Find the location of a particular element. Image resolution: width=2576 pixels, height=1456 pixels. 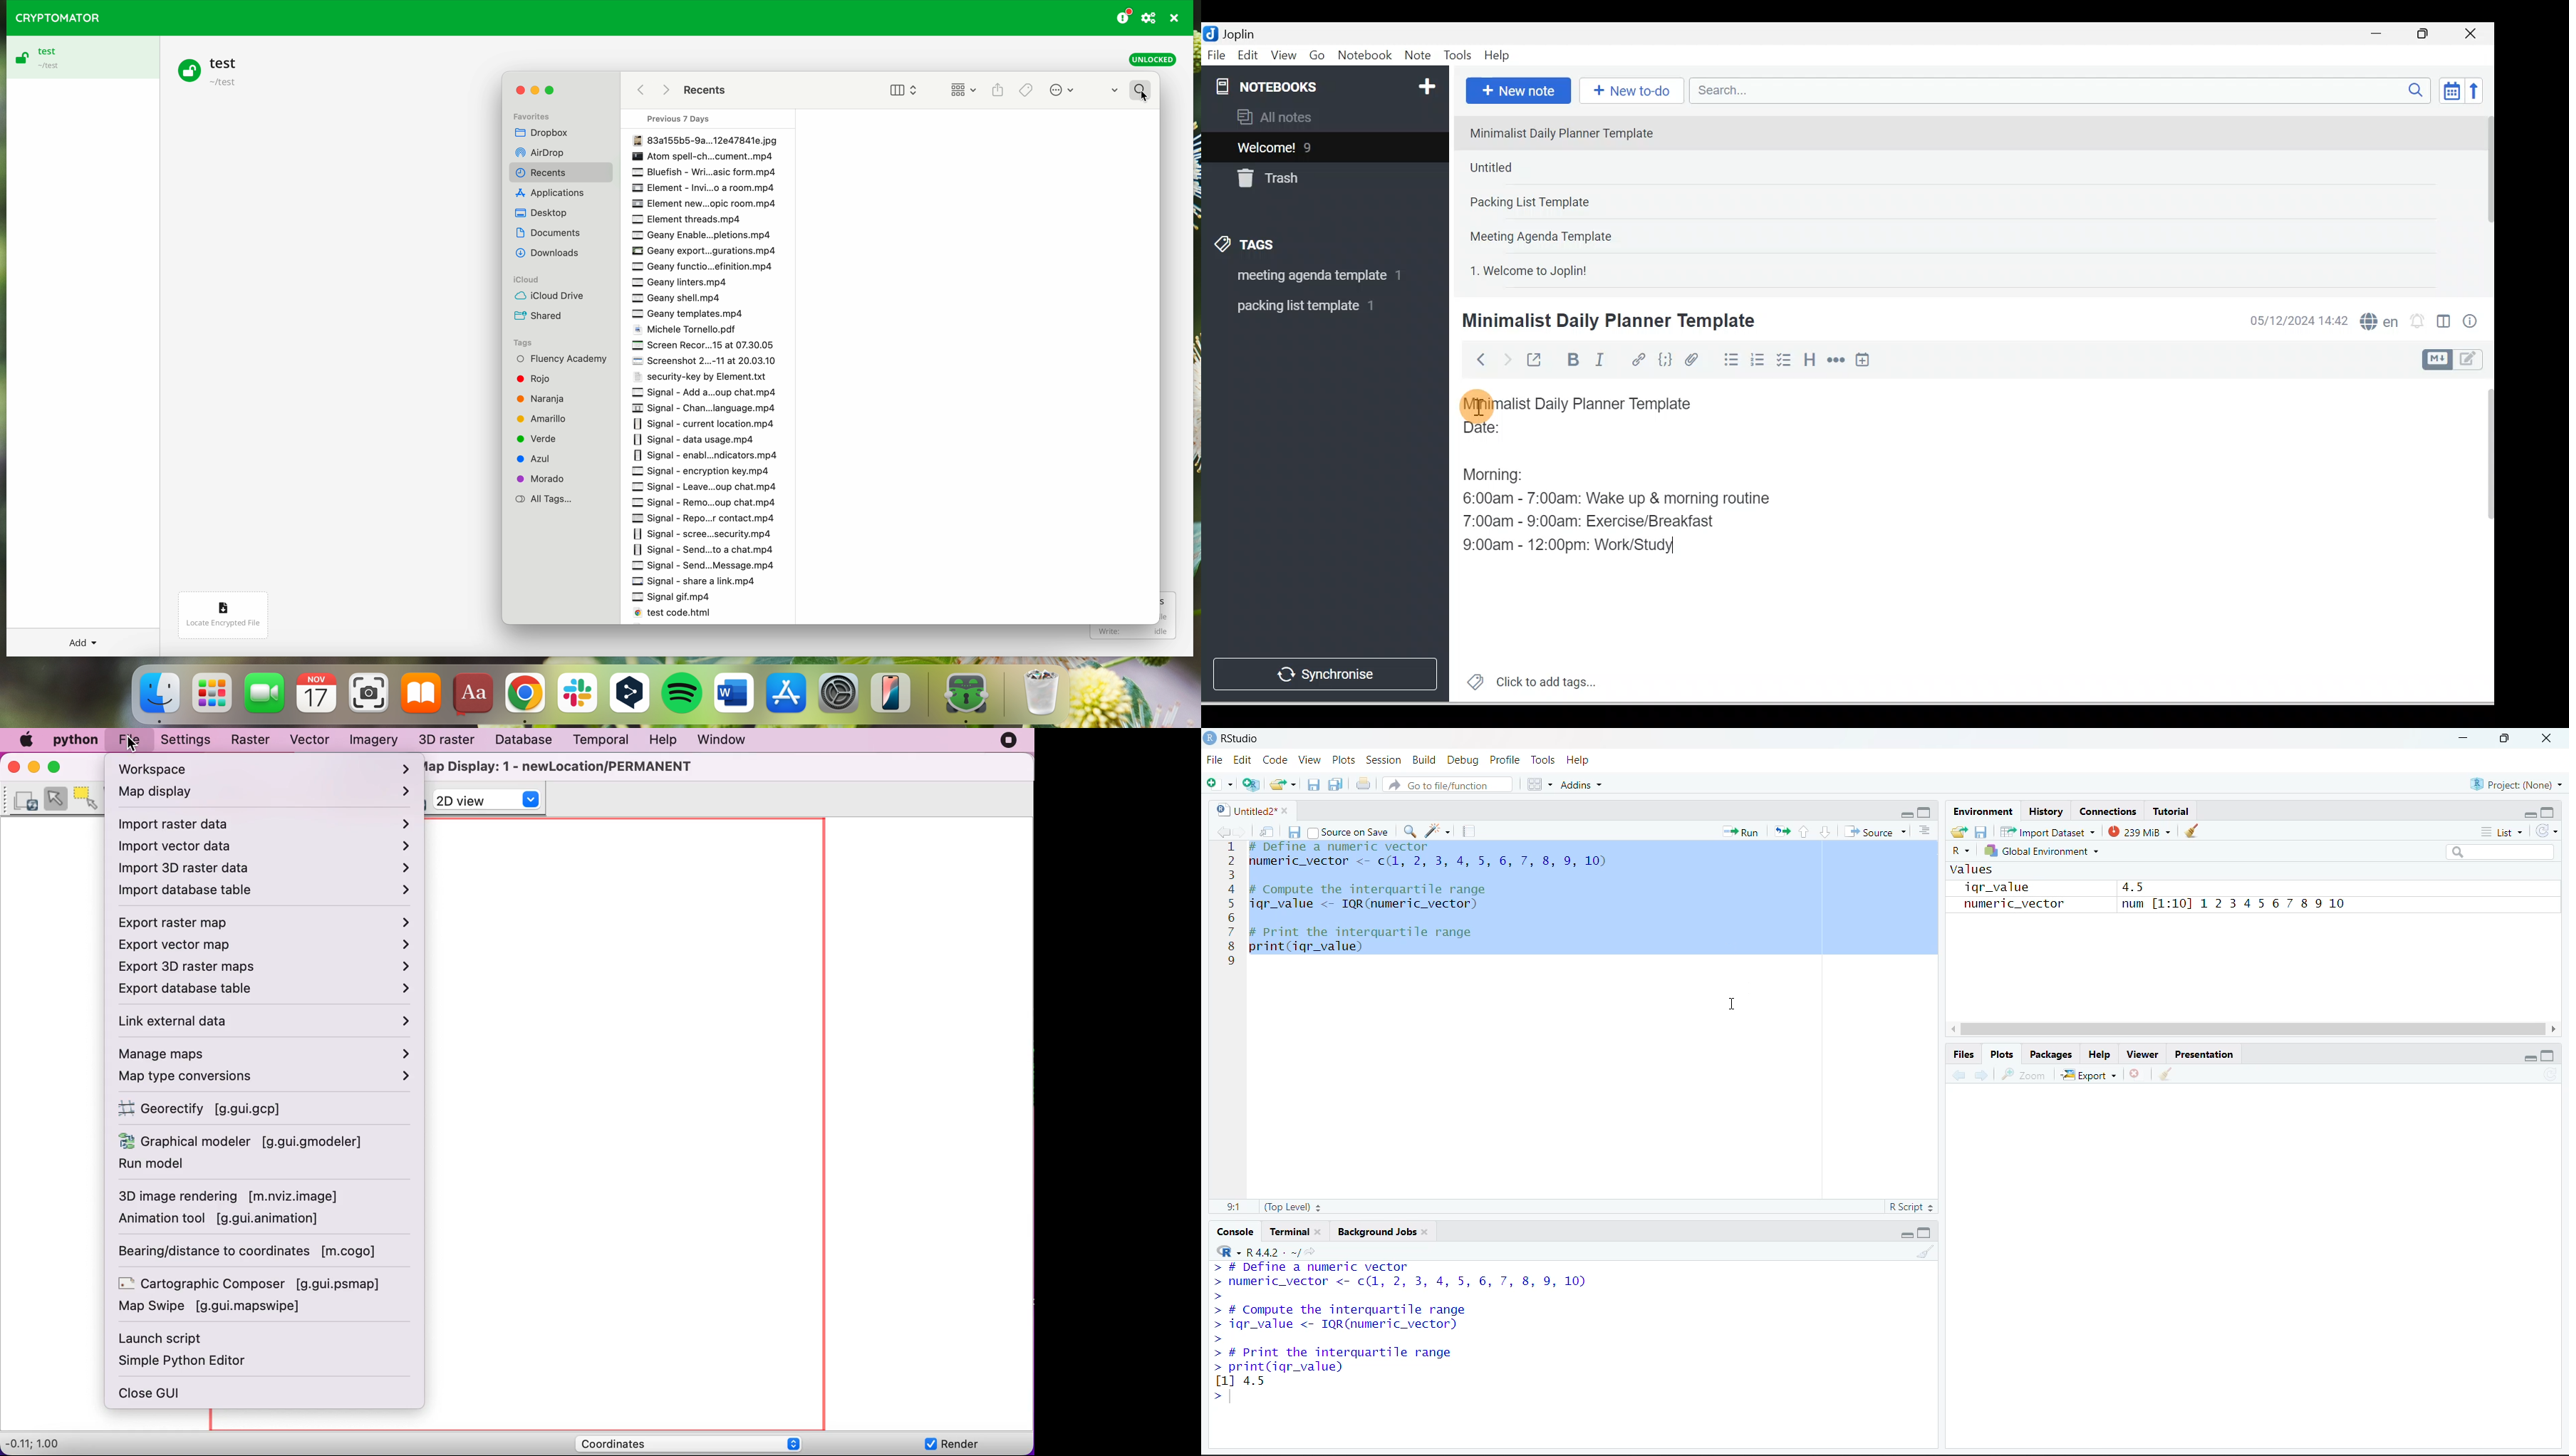

Maximize is located at coordinates (2550, 1055).